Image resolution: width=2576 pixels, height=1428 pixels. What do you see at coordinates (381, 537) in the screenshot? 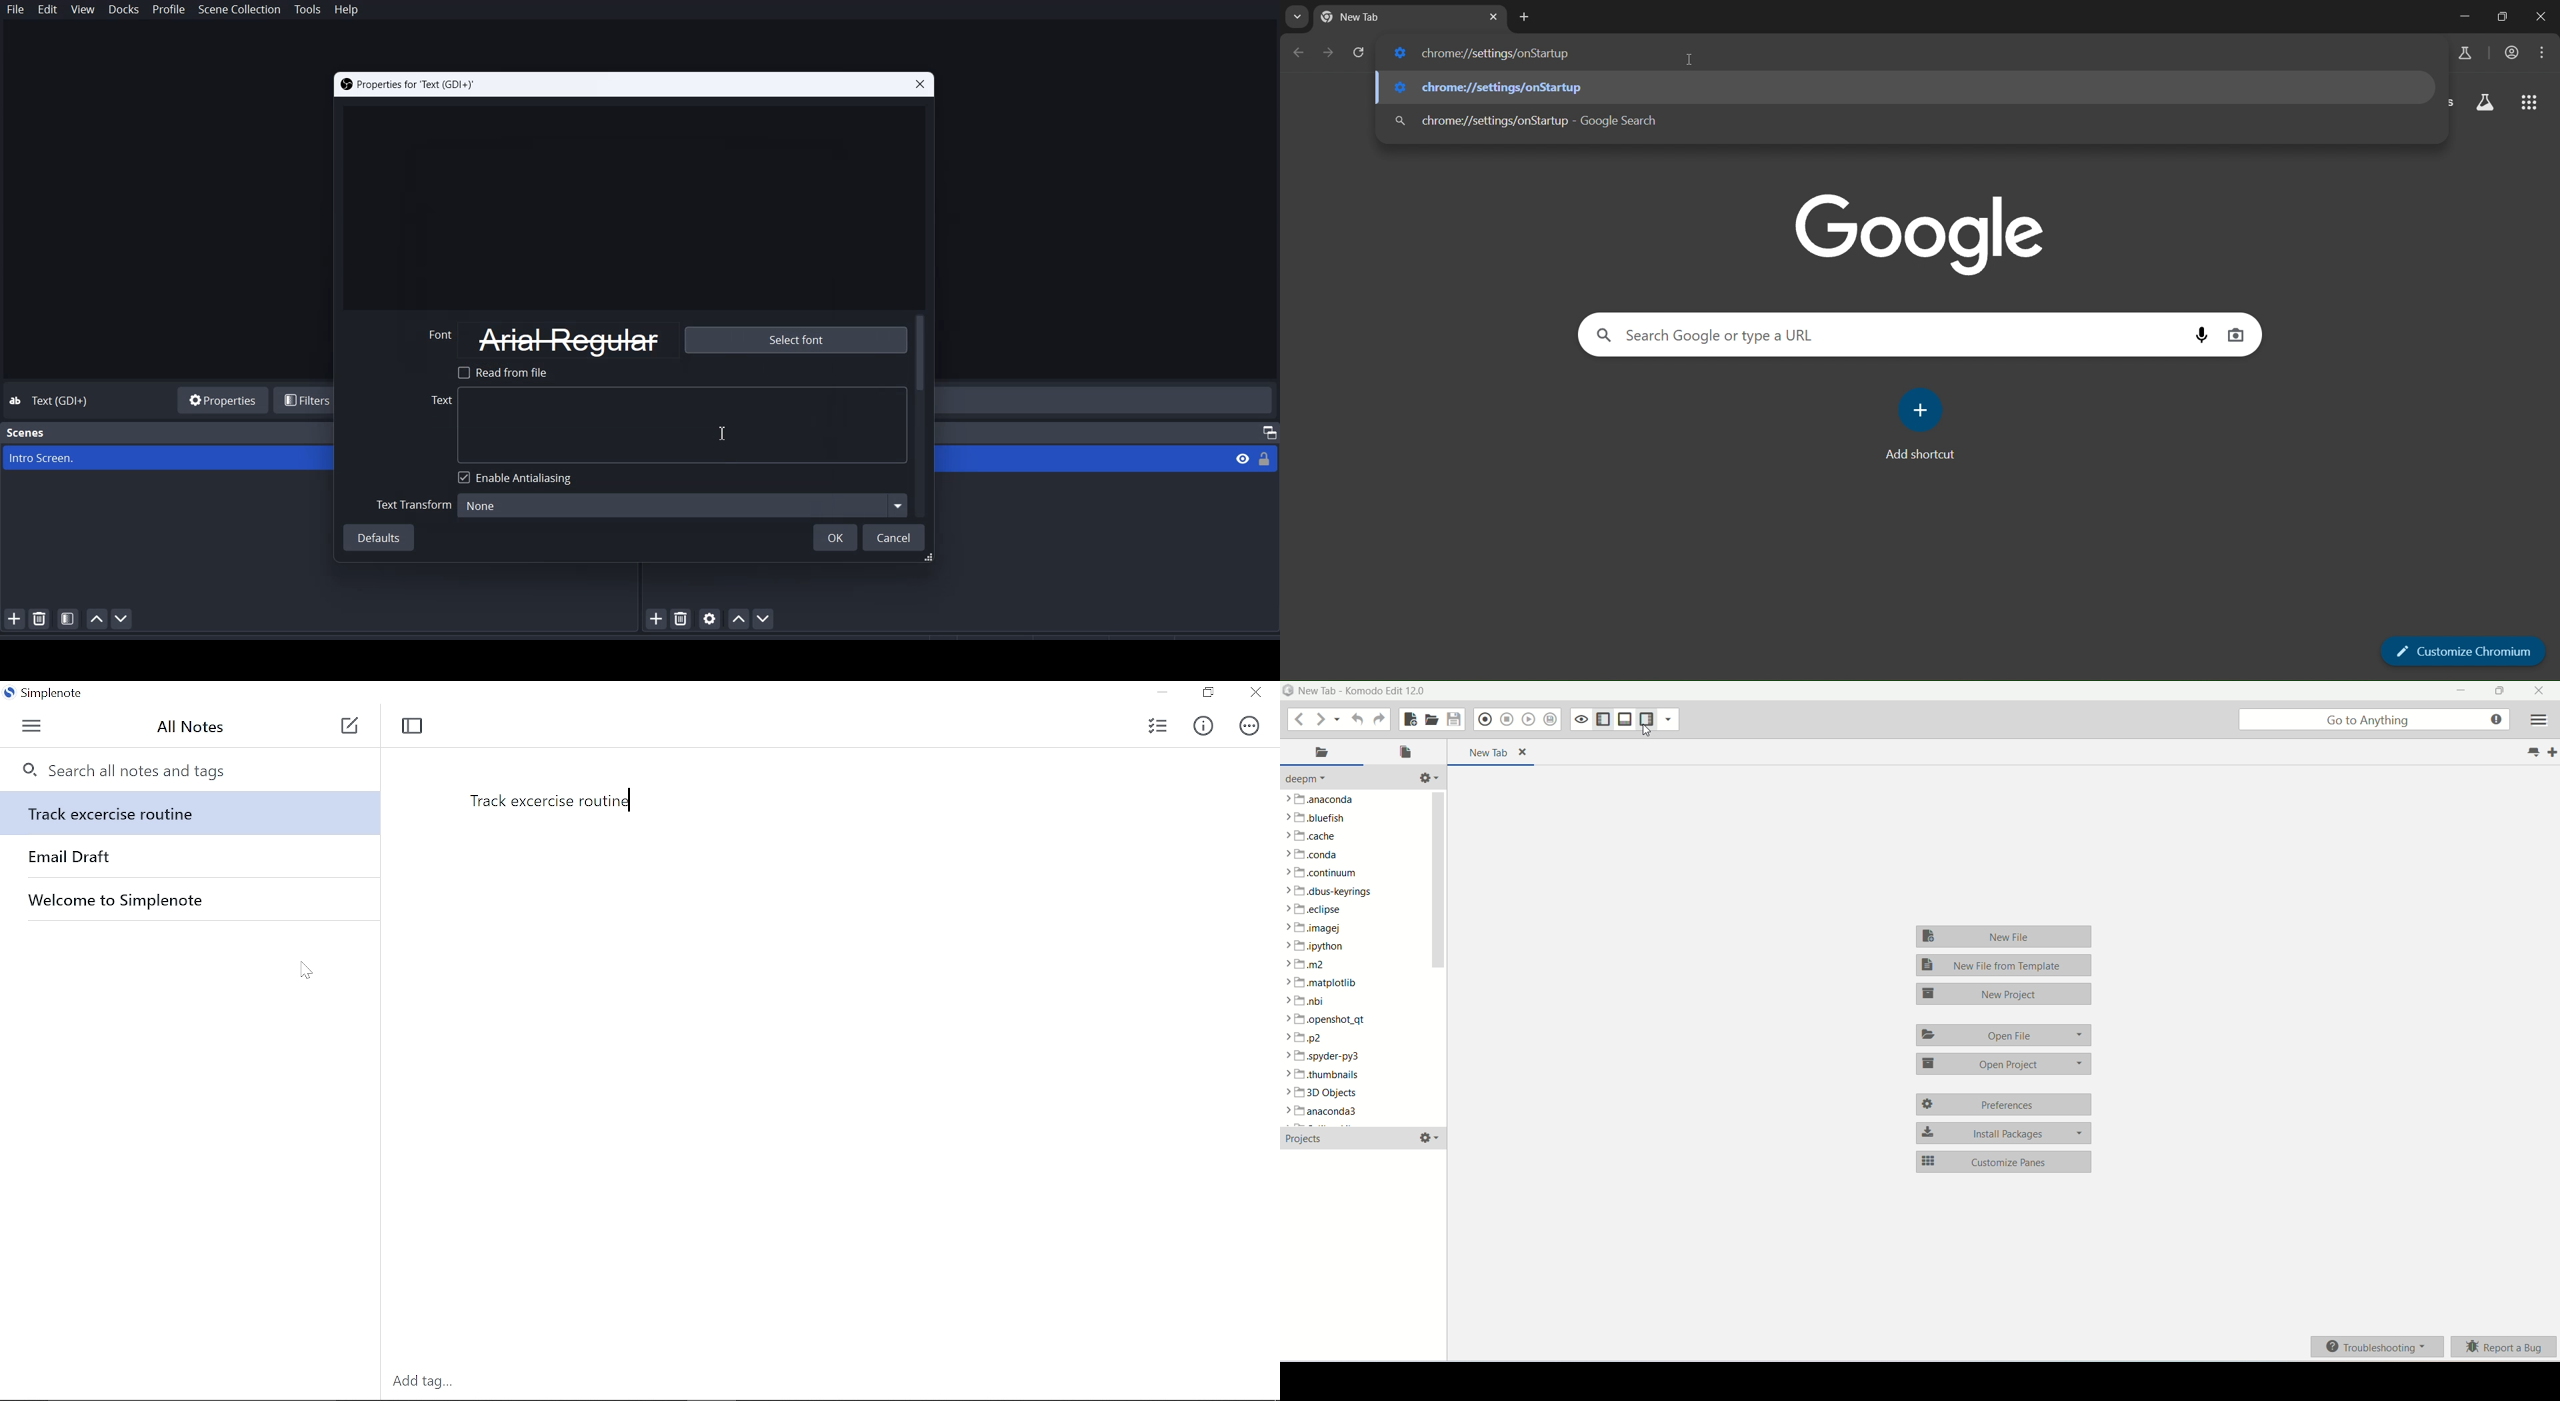
I see `Defaults` at bounding box center [381, 537].